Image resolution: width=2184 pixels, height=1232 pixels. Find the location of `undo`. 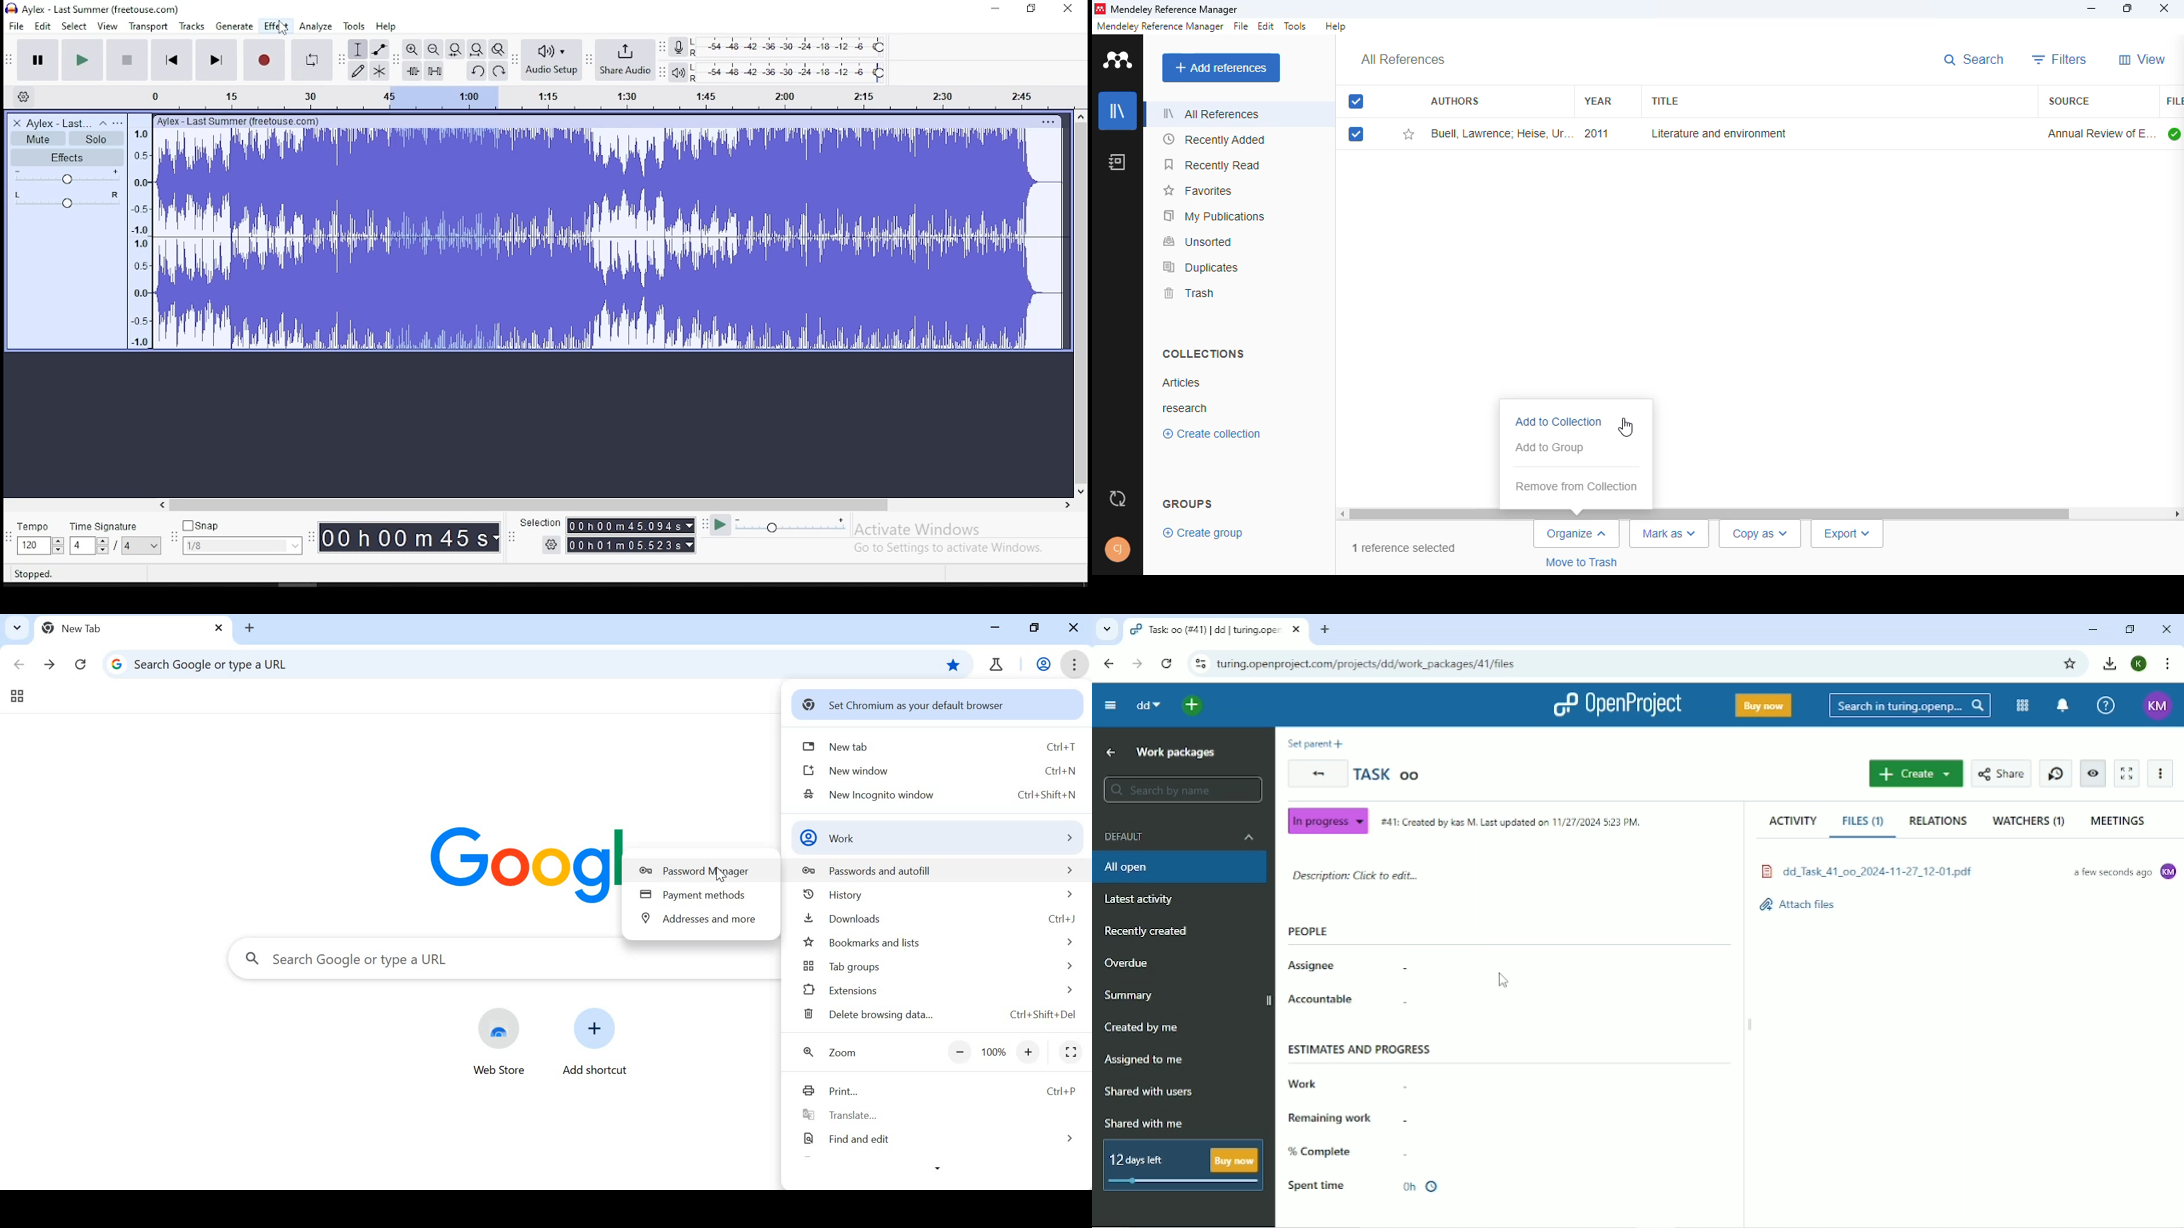

undo is located at coordinates (476, 71).